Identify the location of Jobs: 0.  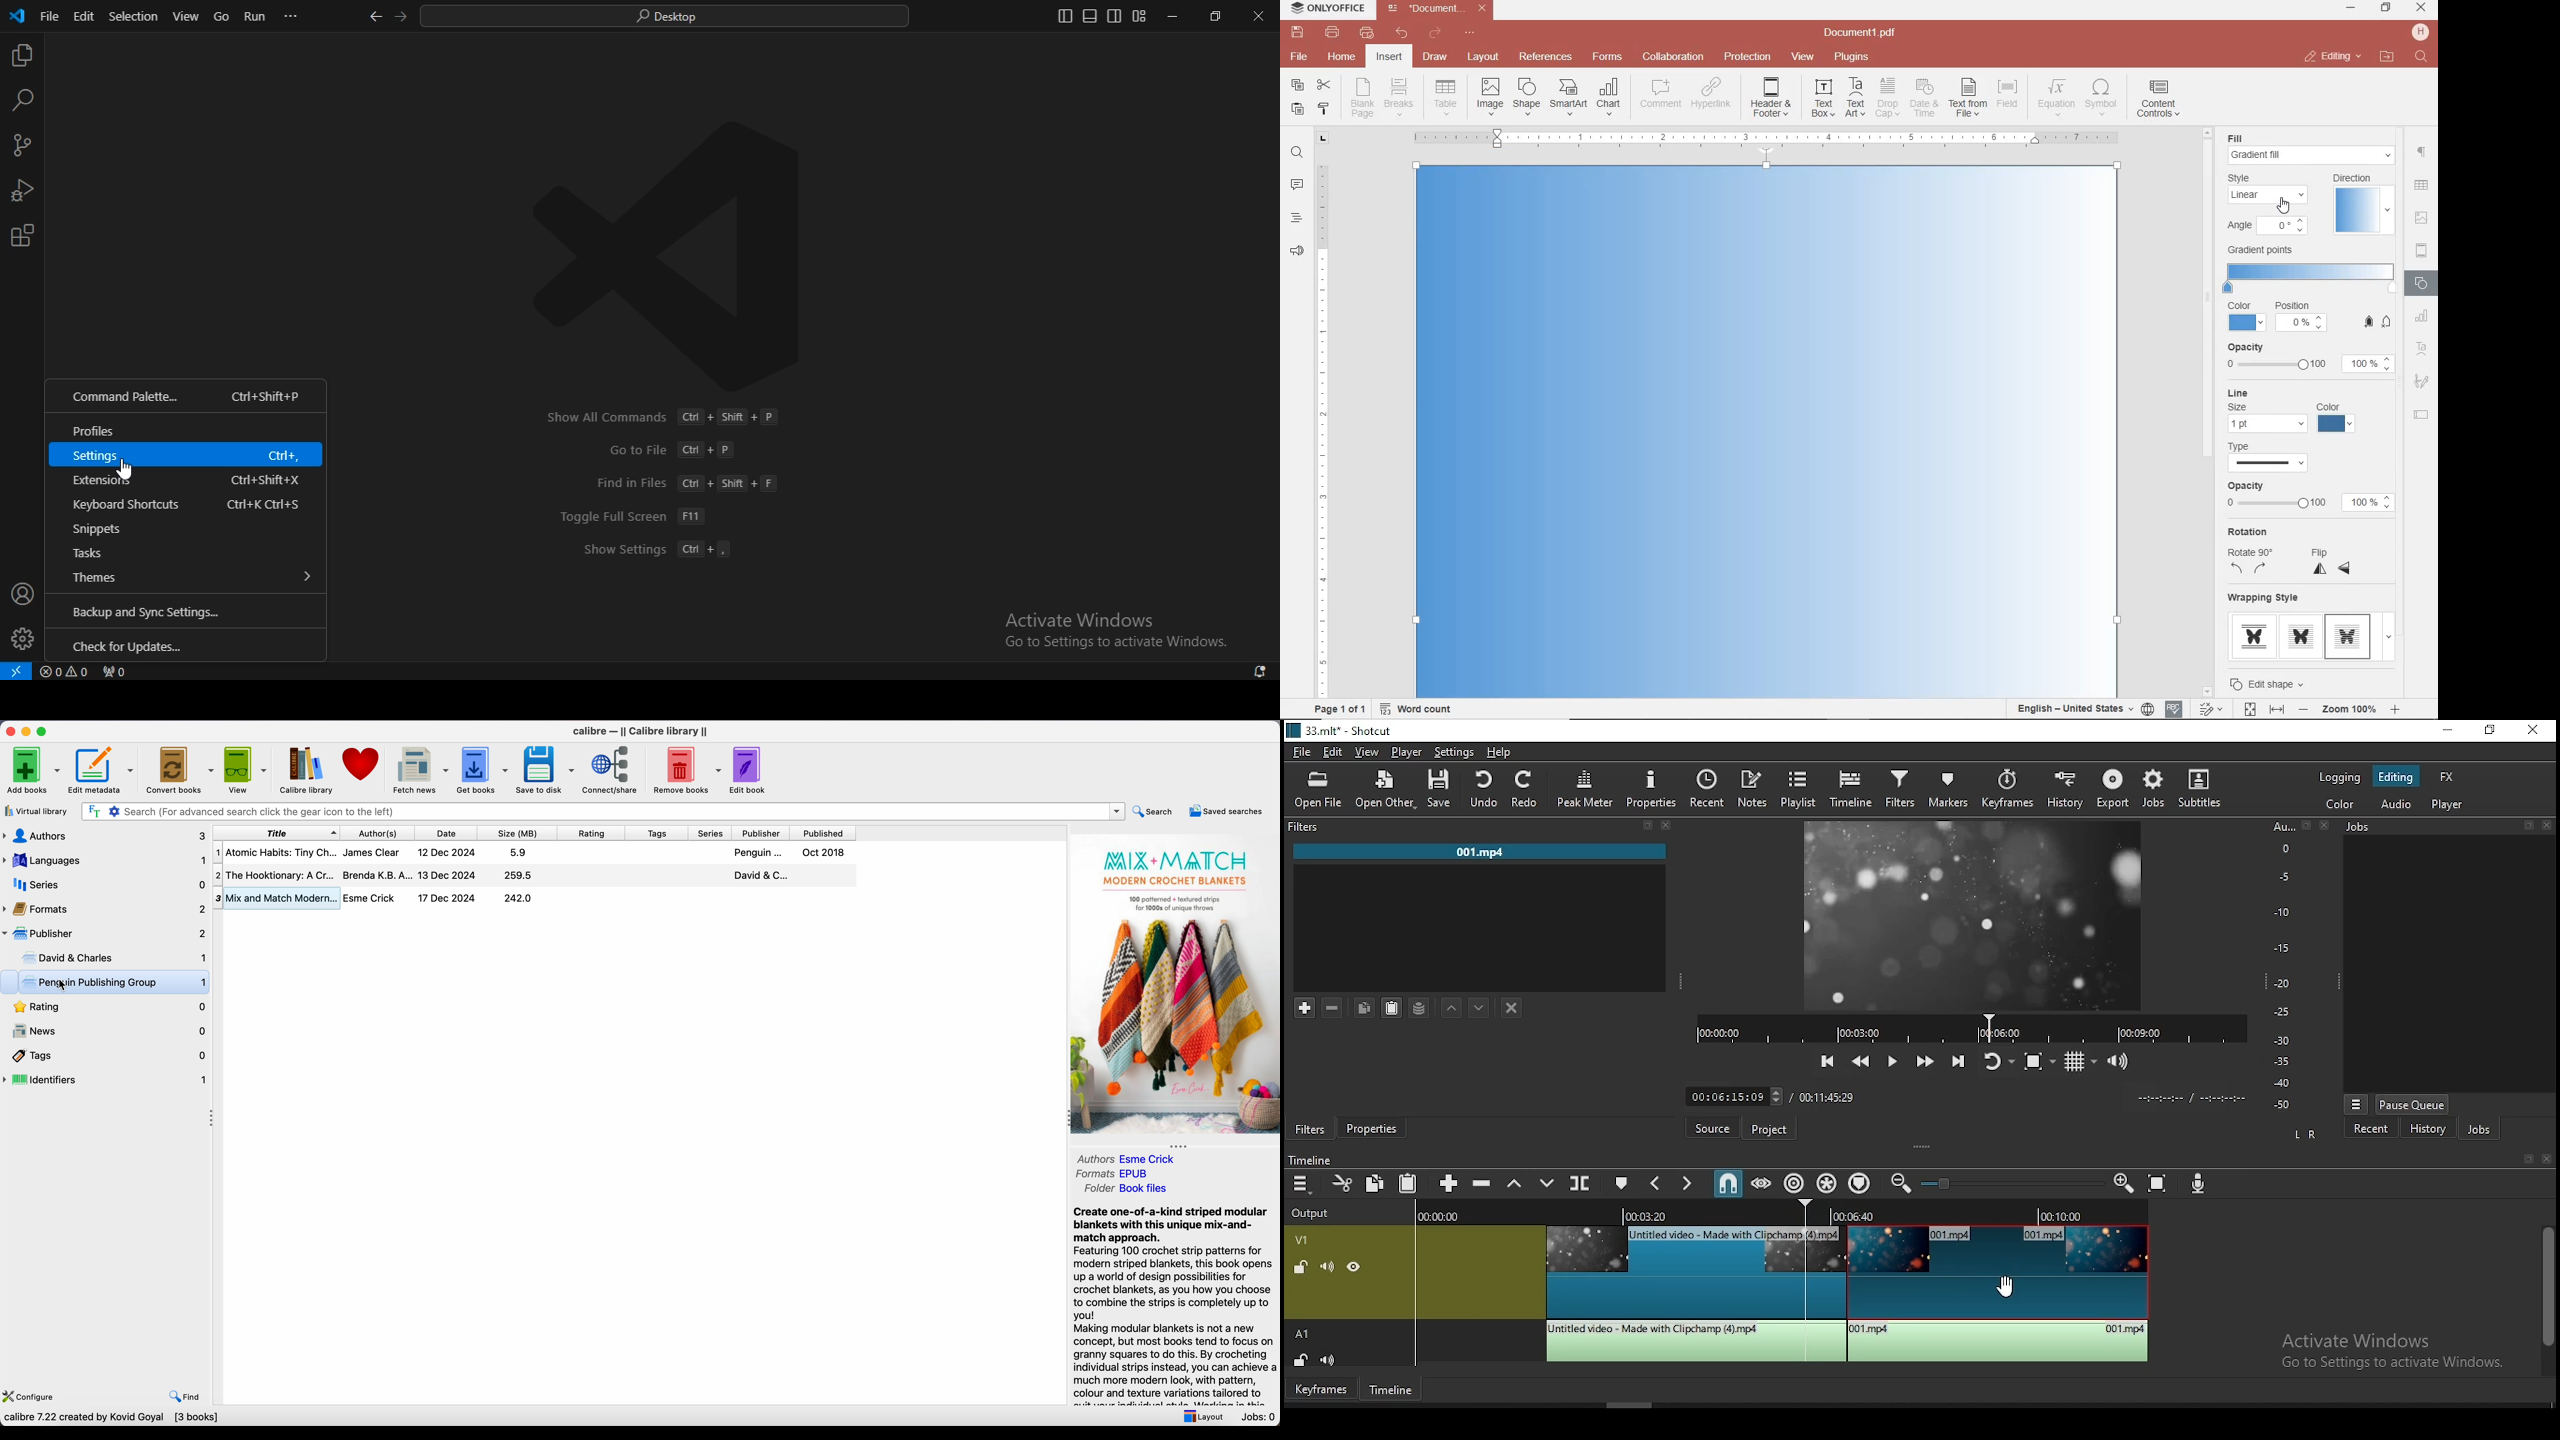
(1257, 1417).